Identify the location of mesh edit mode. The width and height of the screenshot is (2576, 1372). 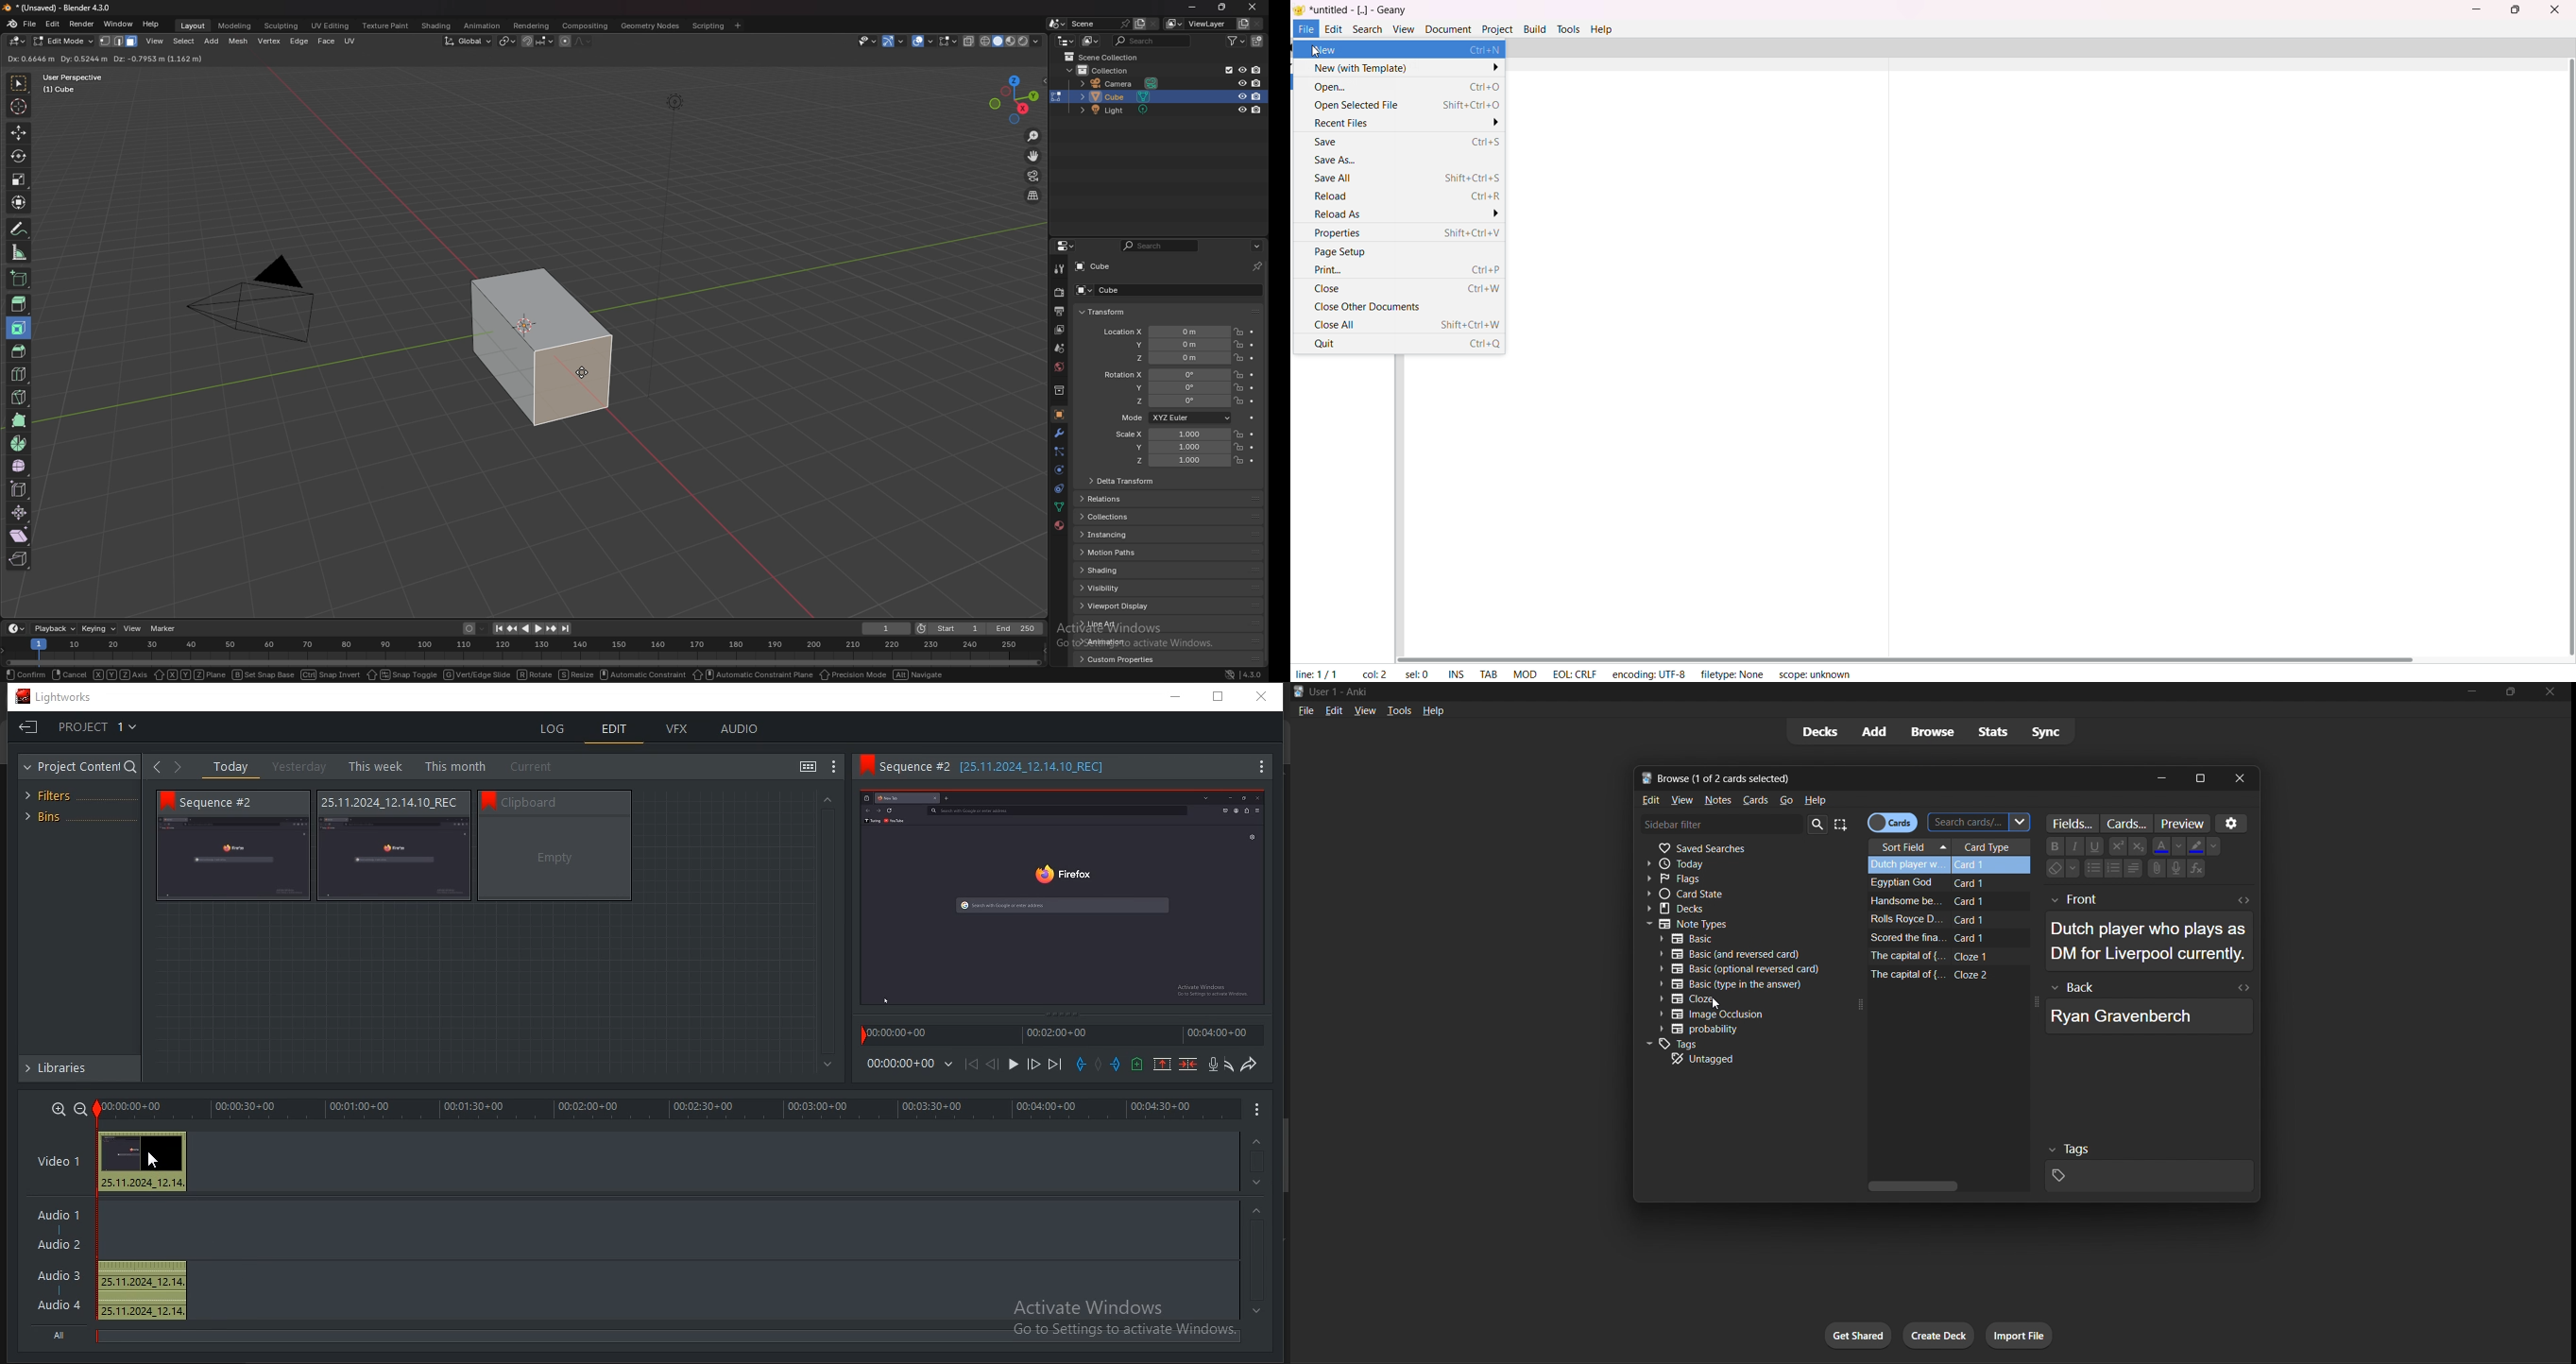
(948, 40).